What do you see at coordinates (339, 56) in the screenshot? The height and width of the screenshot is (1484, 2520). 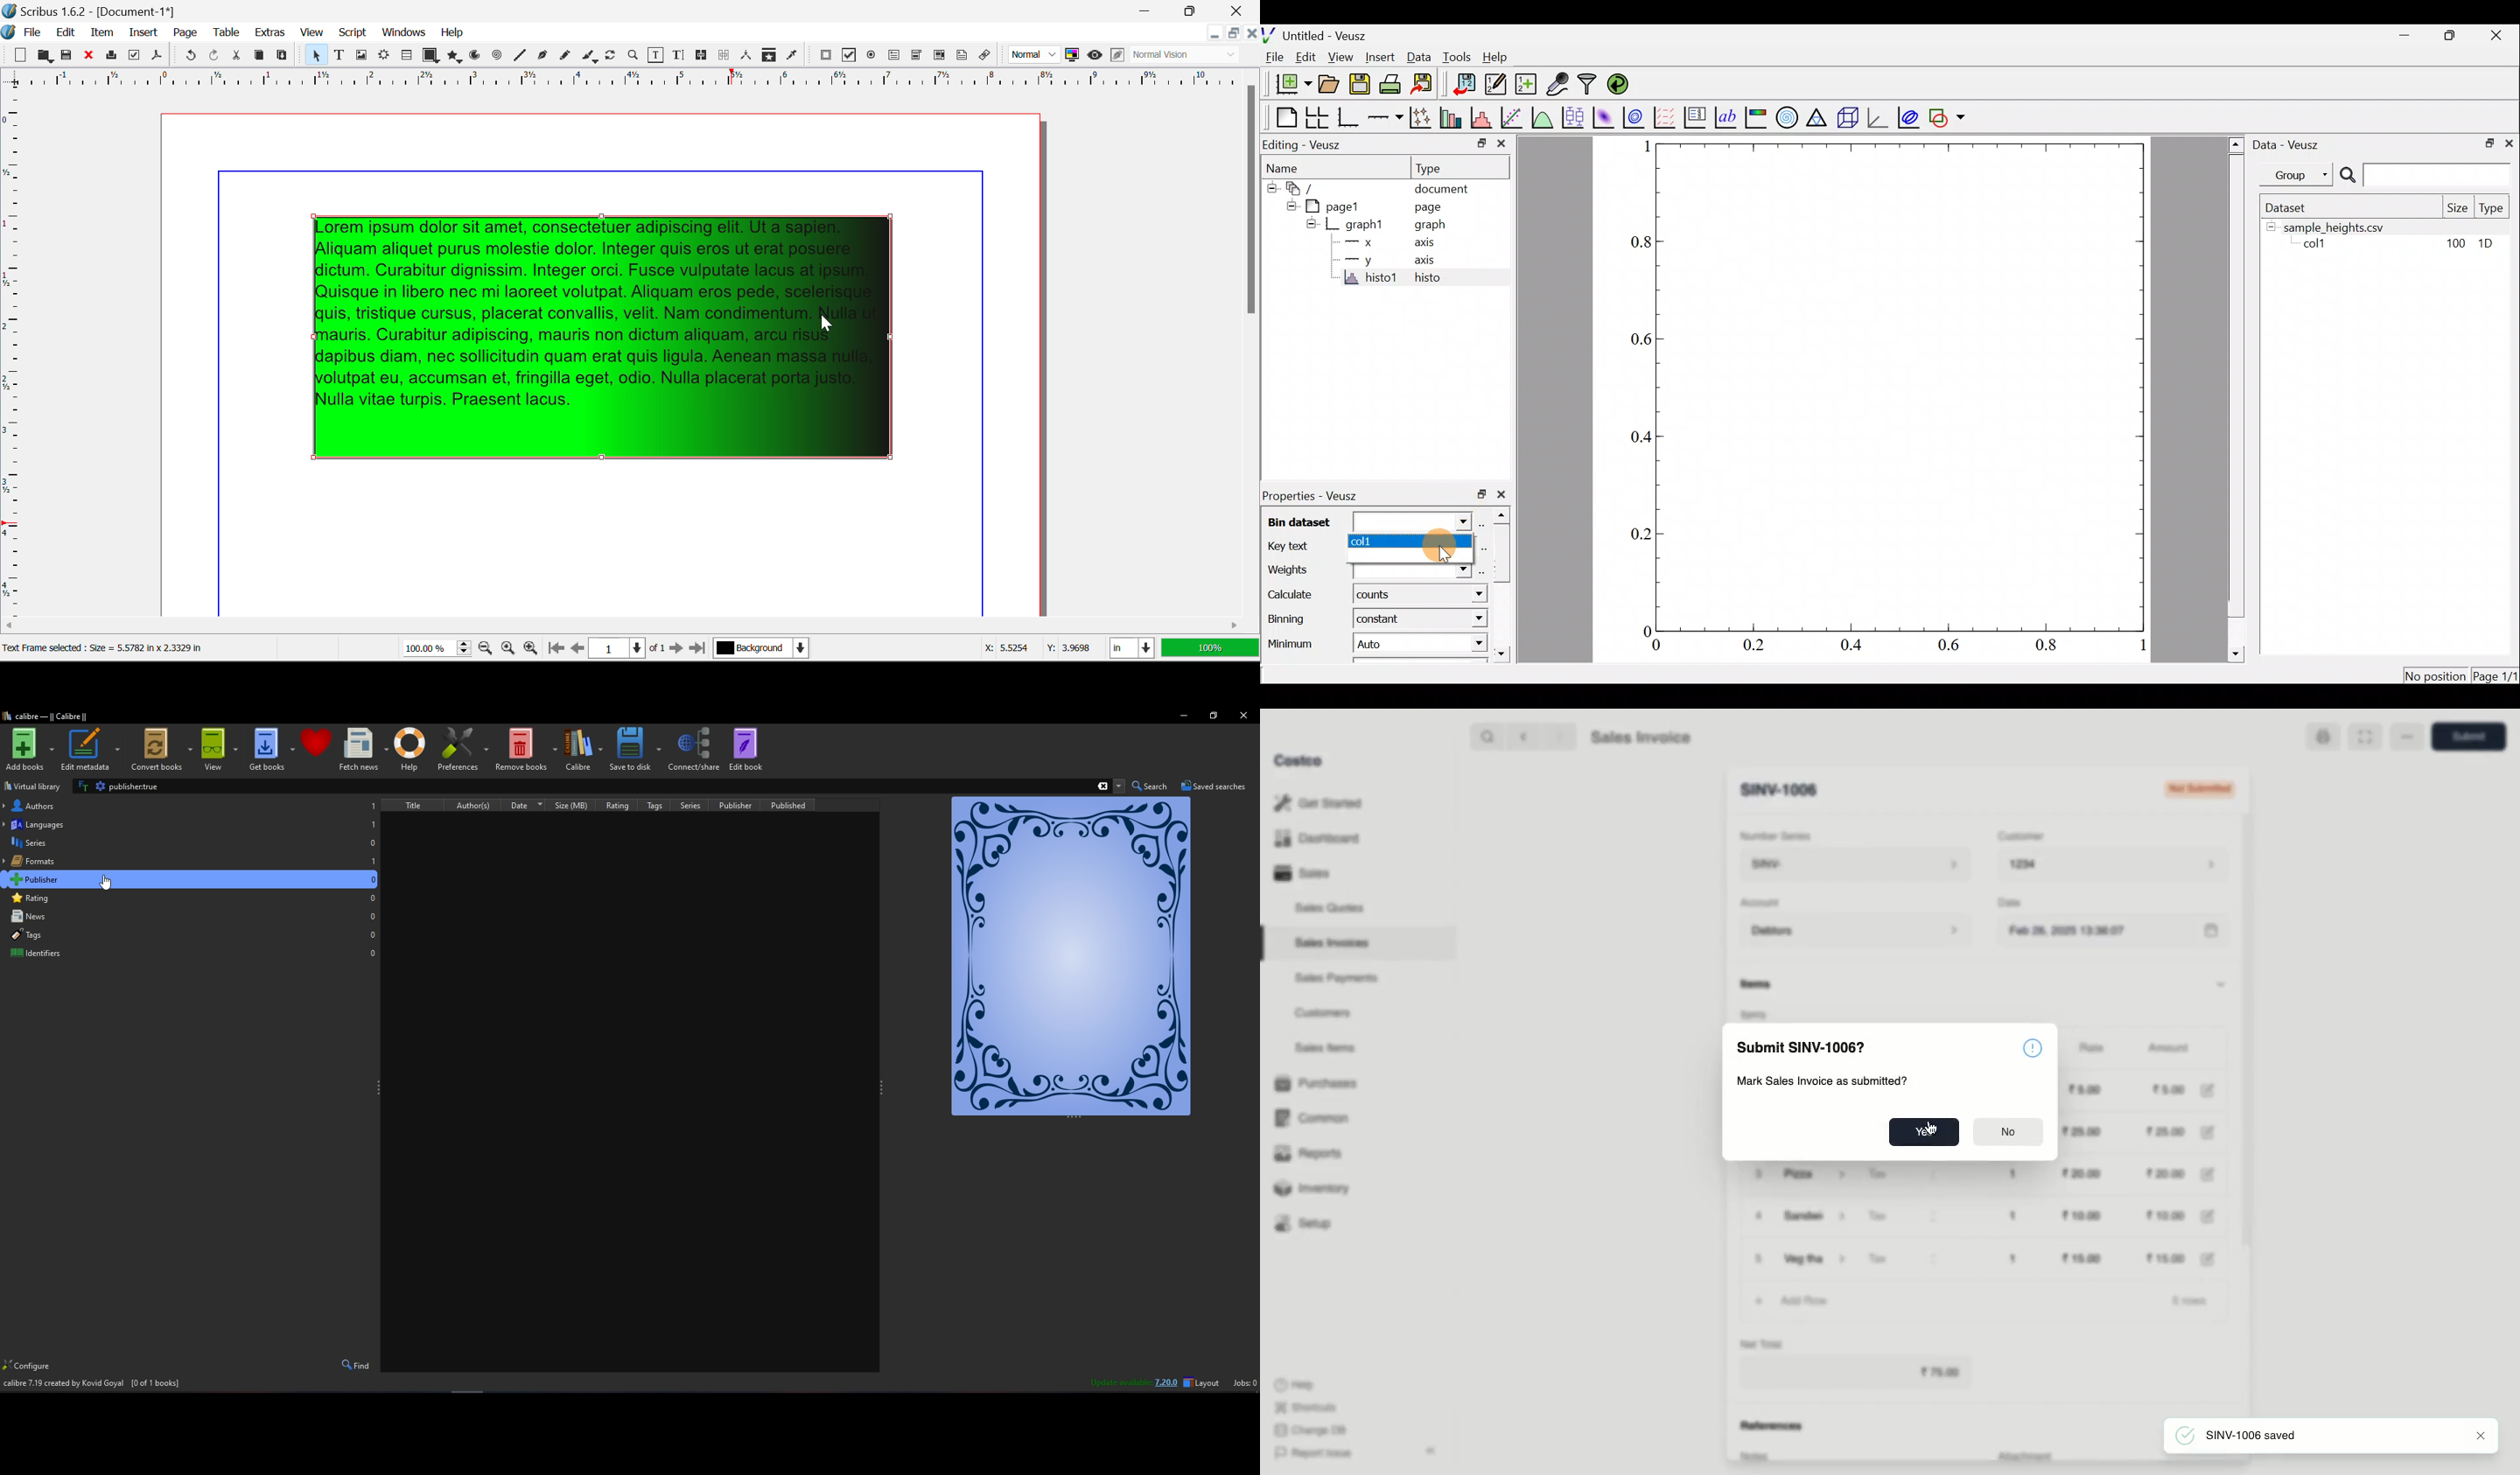 I see `Text Frames` at bounding box center [339, 56].